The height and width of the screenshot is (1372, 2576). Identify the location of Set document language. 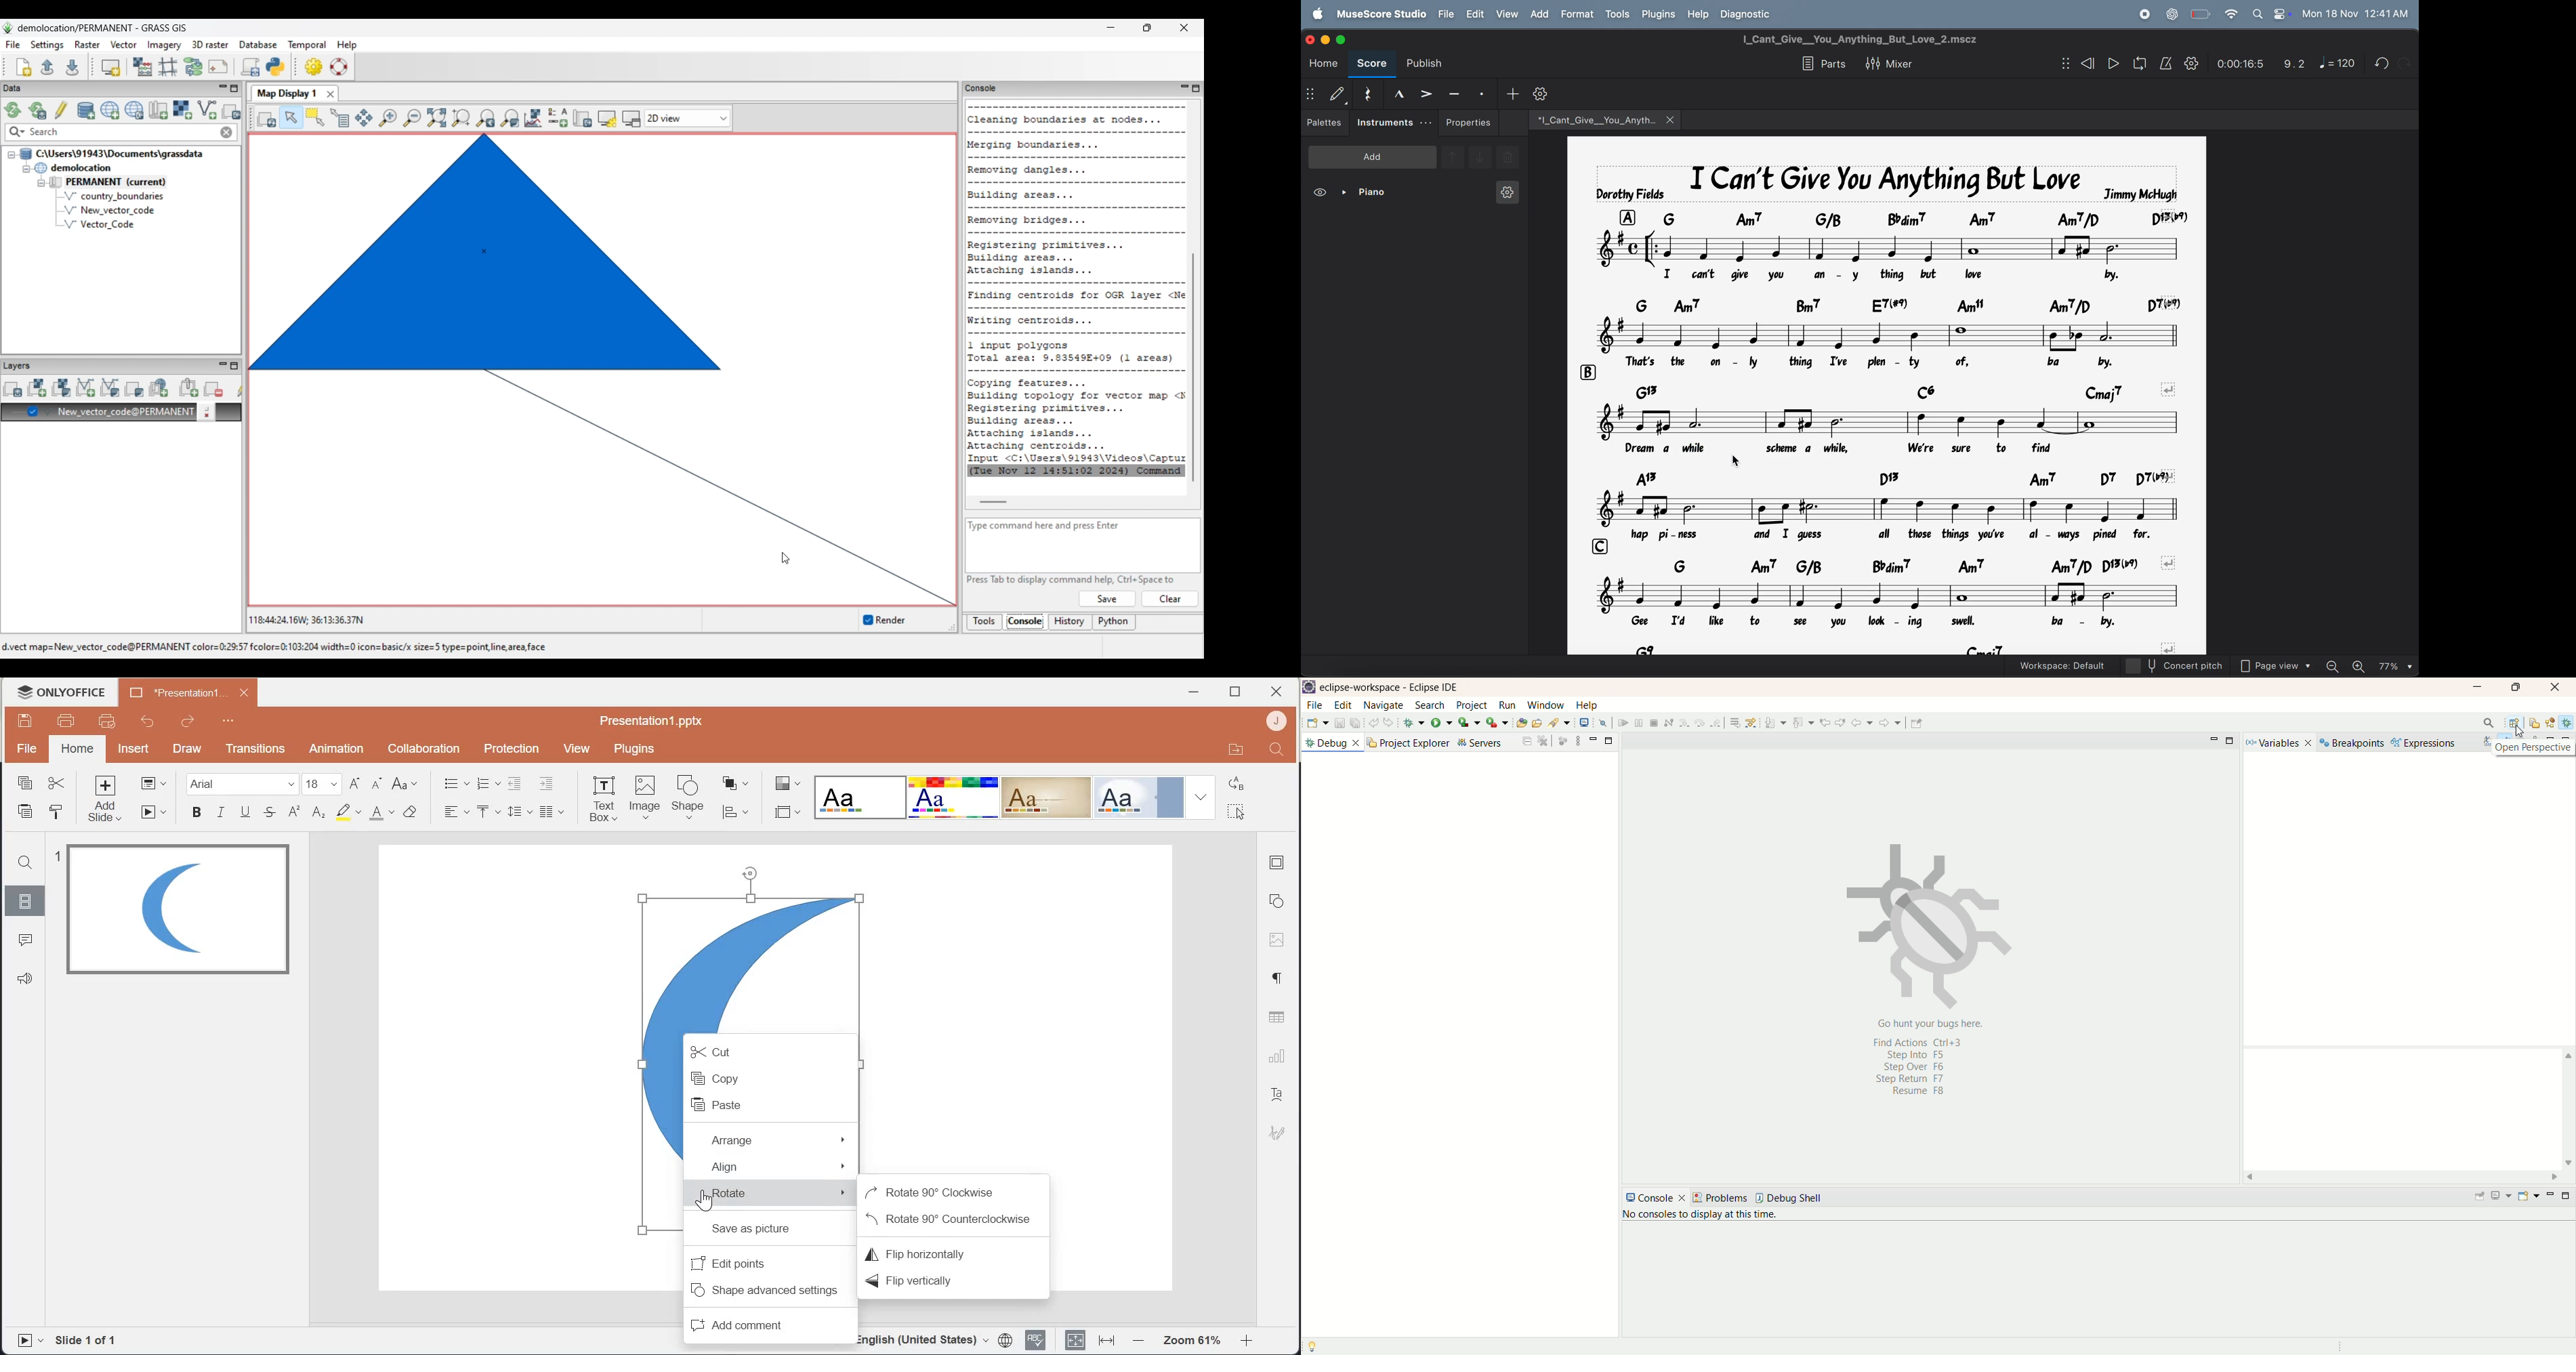
(1007, 1339).